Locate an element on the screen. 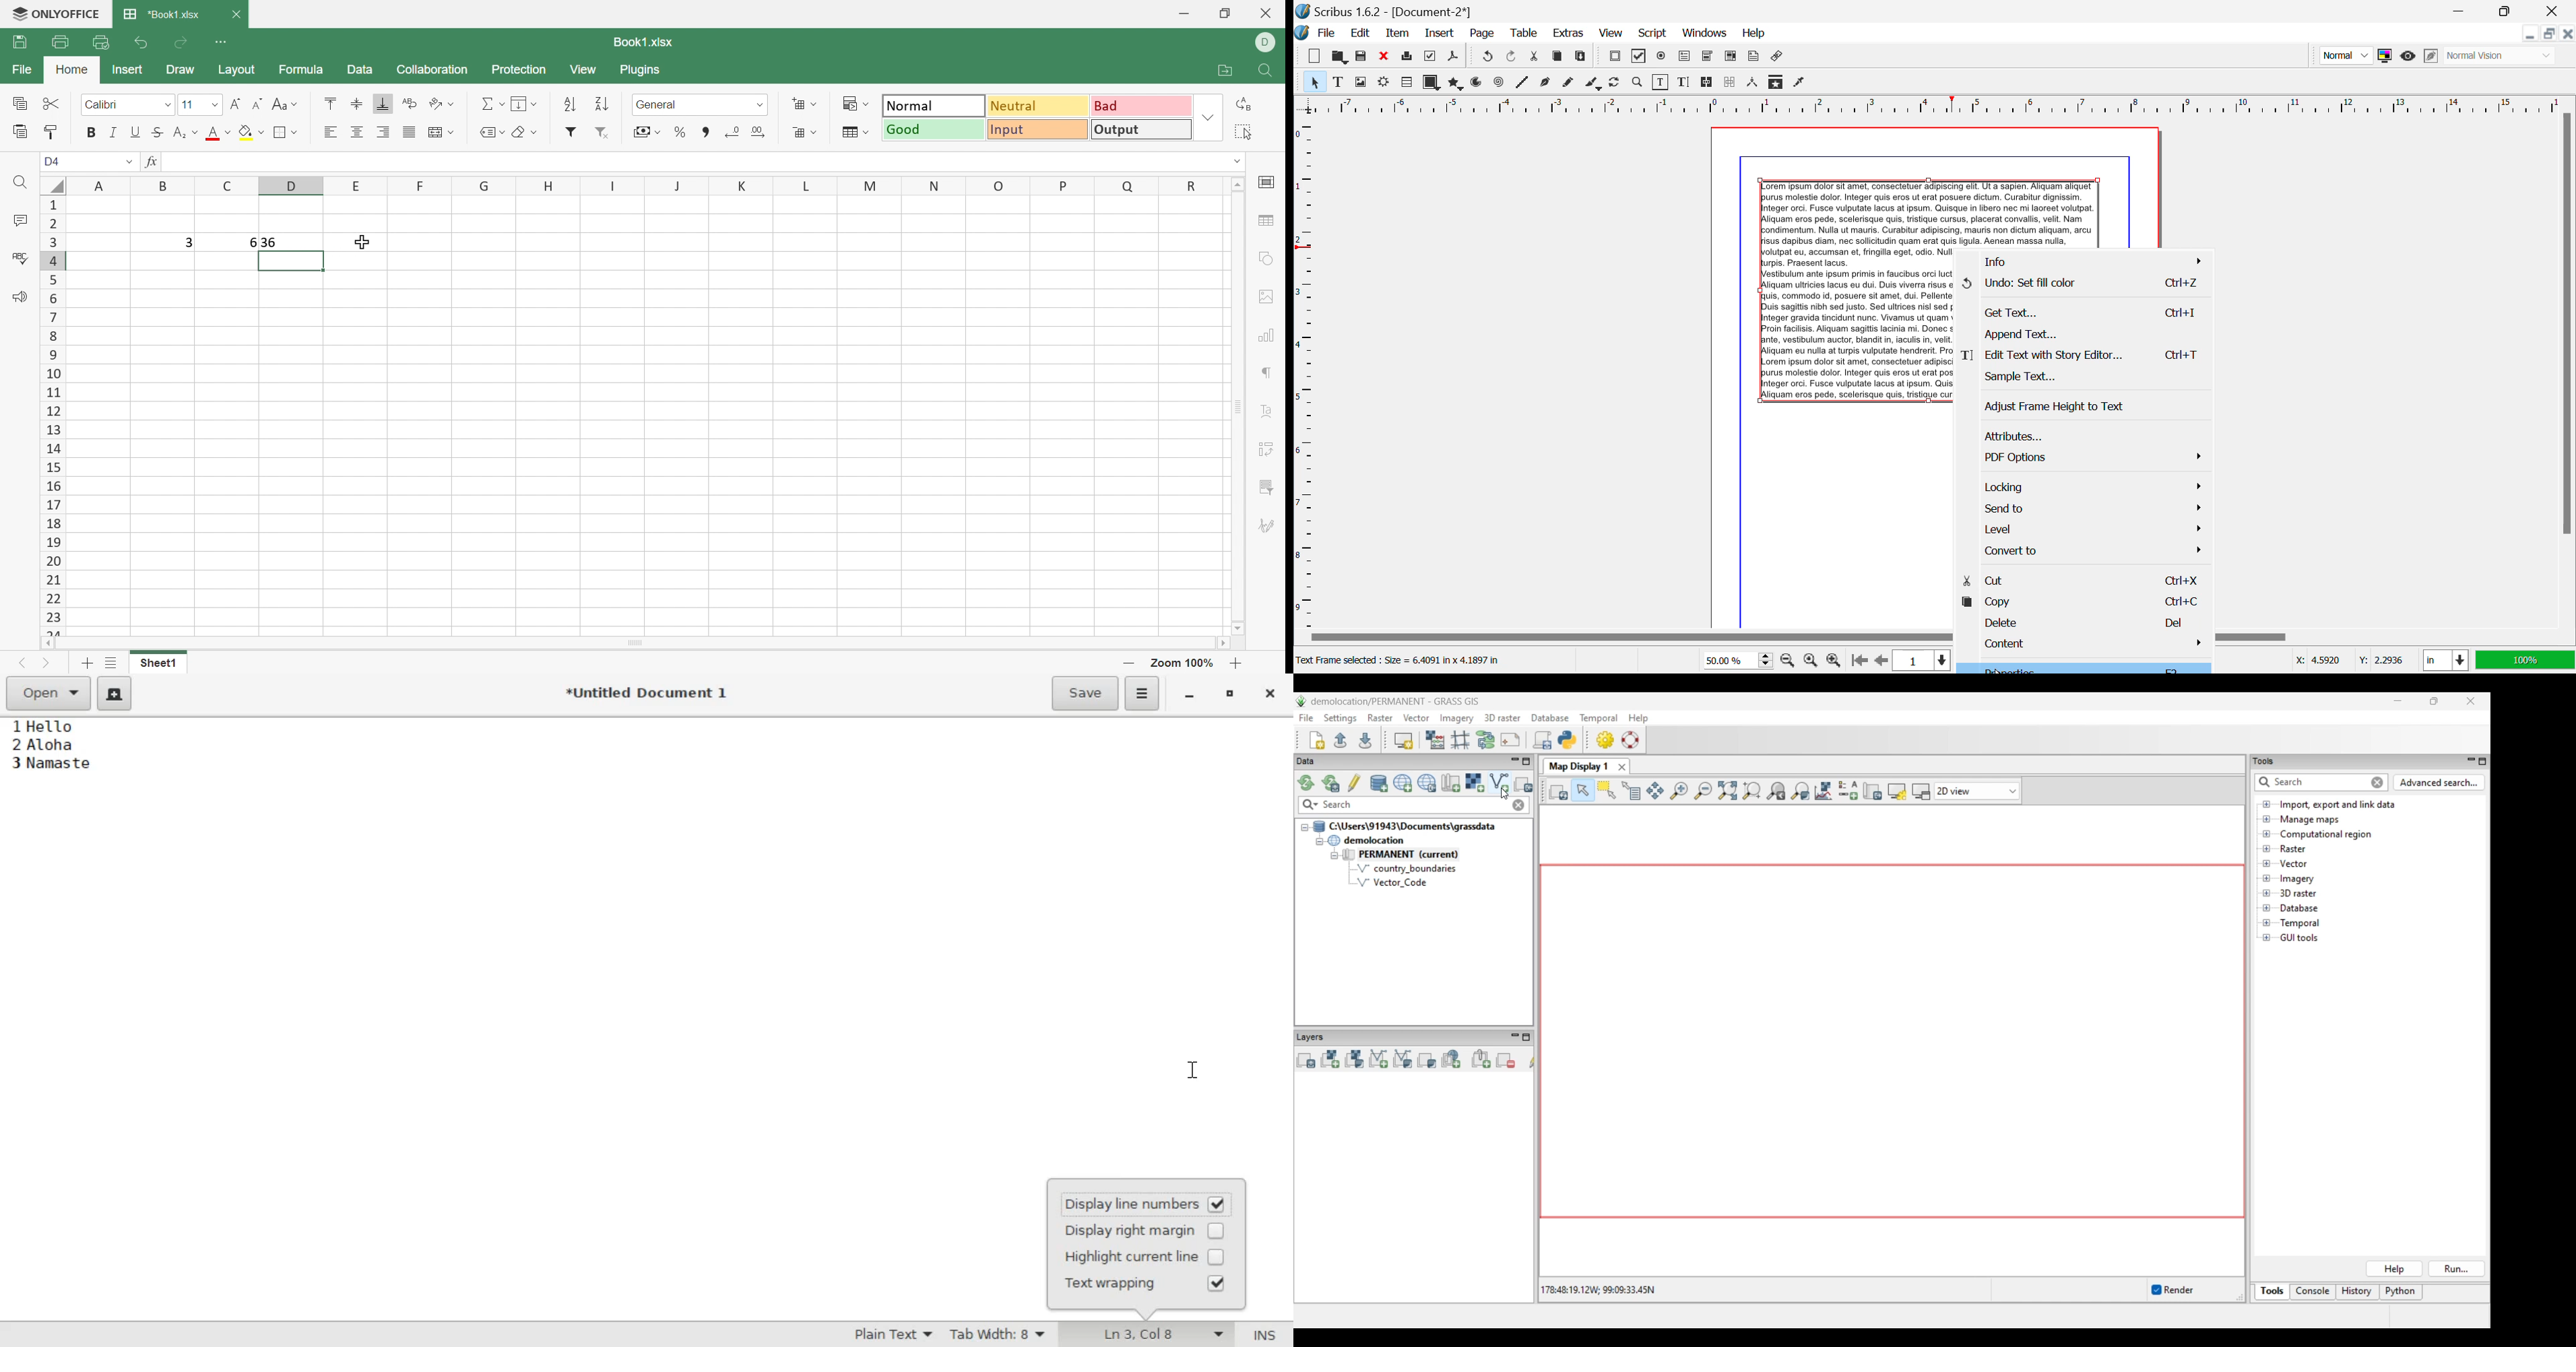  Render Frame is located at coordinates (1406, 83).